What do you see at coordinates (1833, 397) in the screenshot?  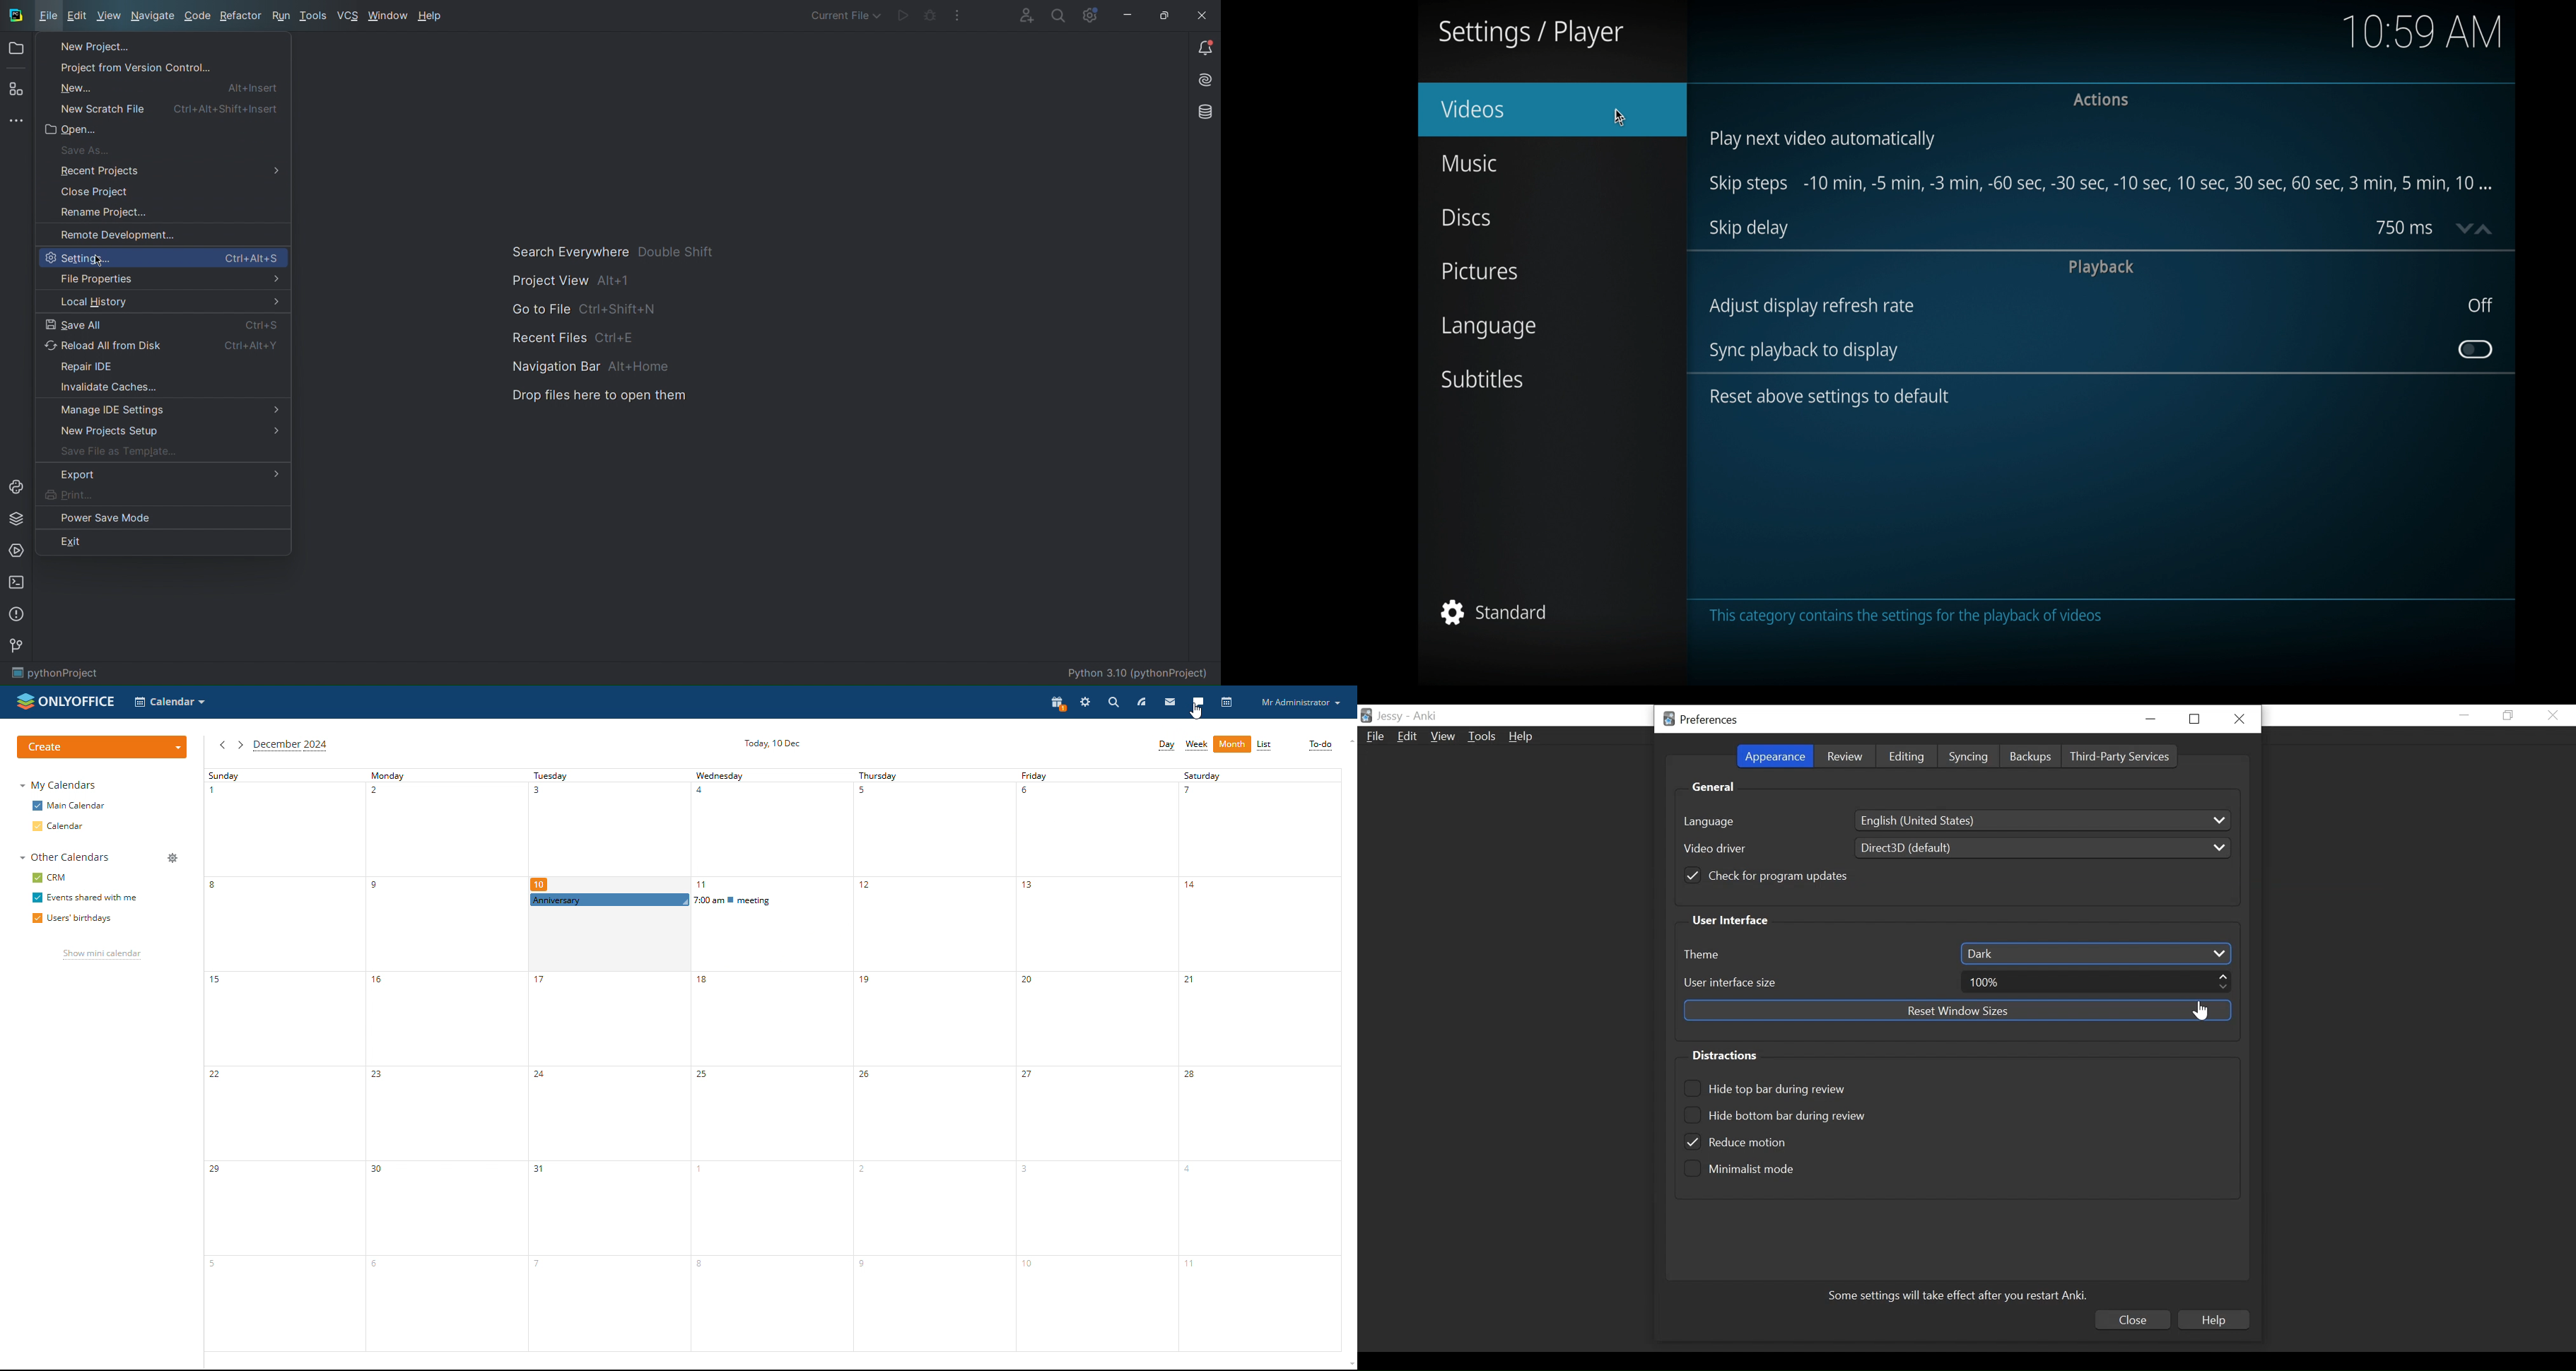 I see `reset above settings to default` at bounding box center [1833, 397].